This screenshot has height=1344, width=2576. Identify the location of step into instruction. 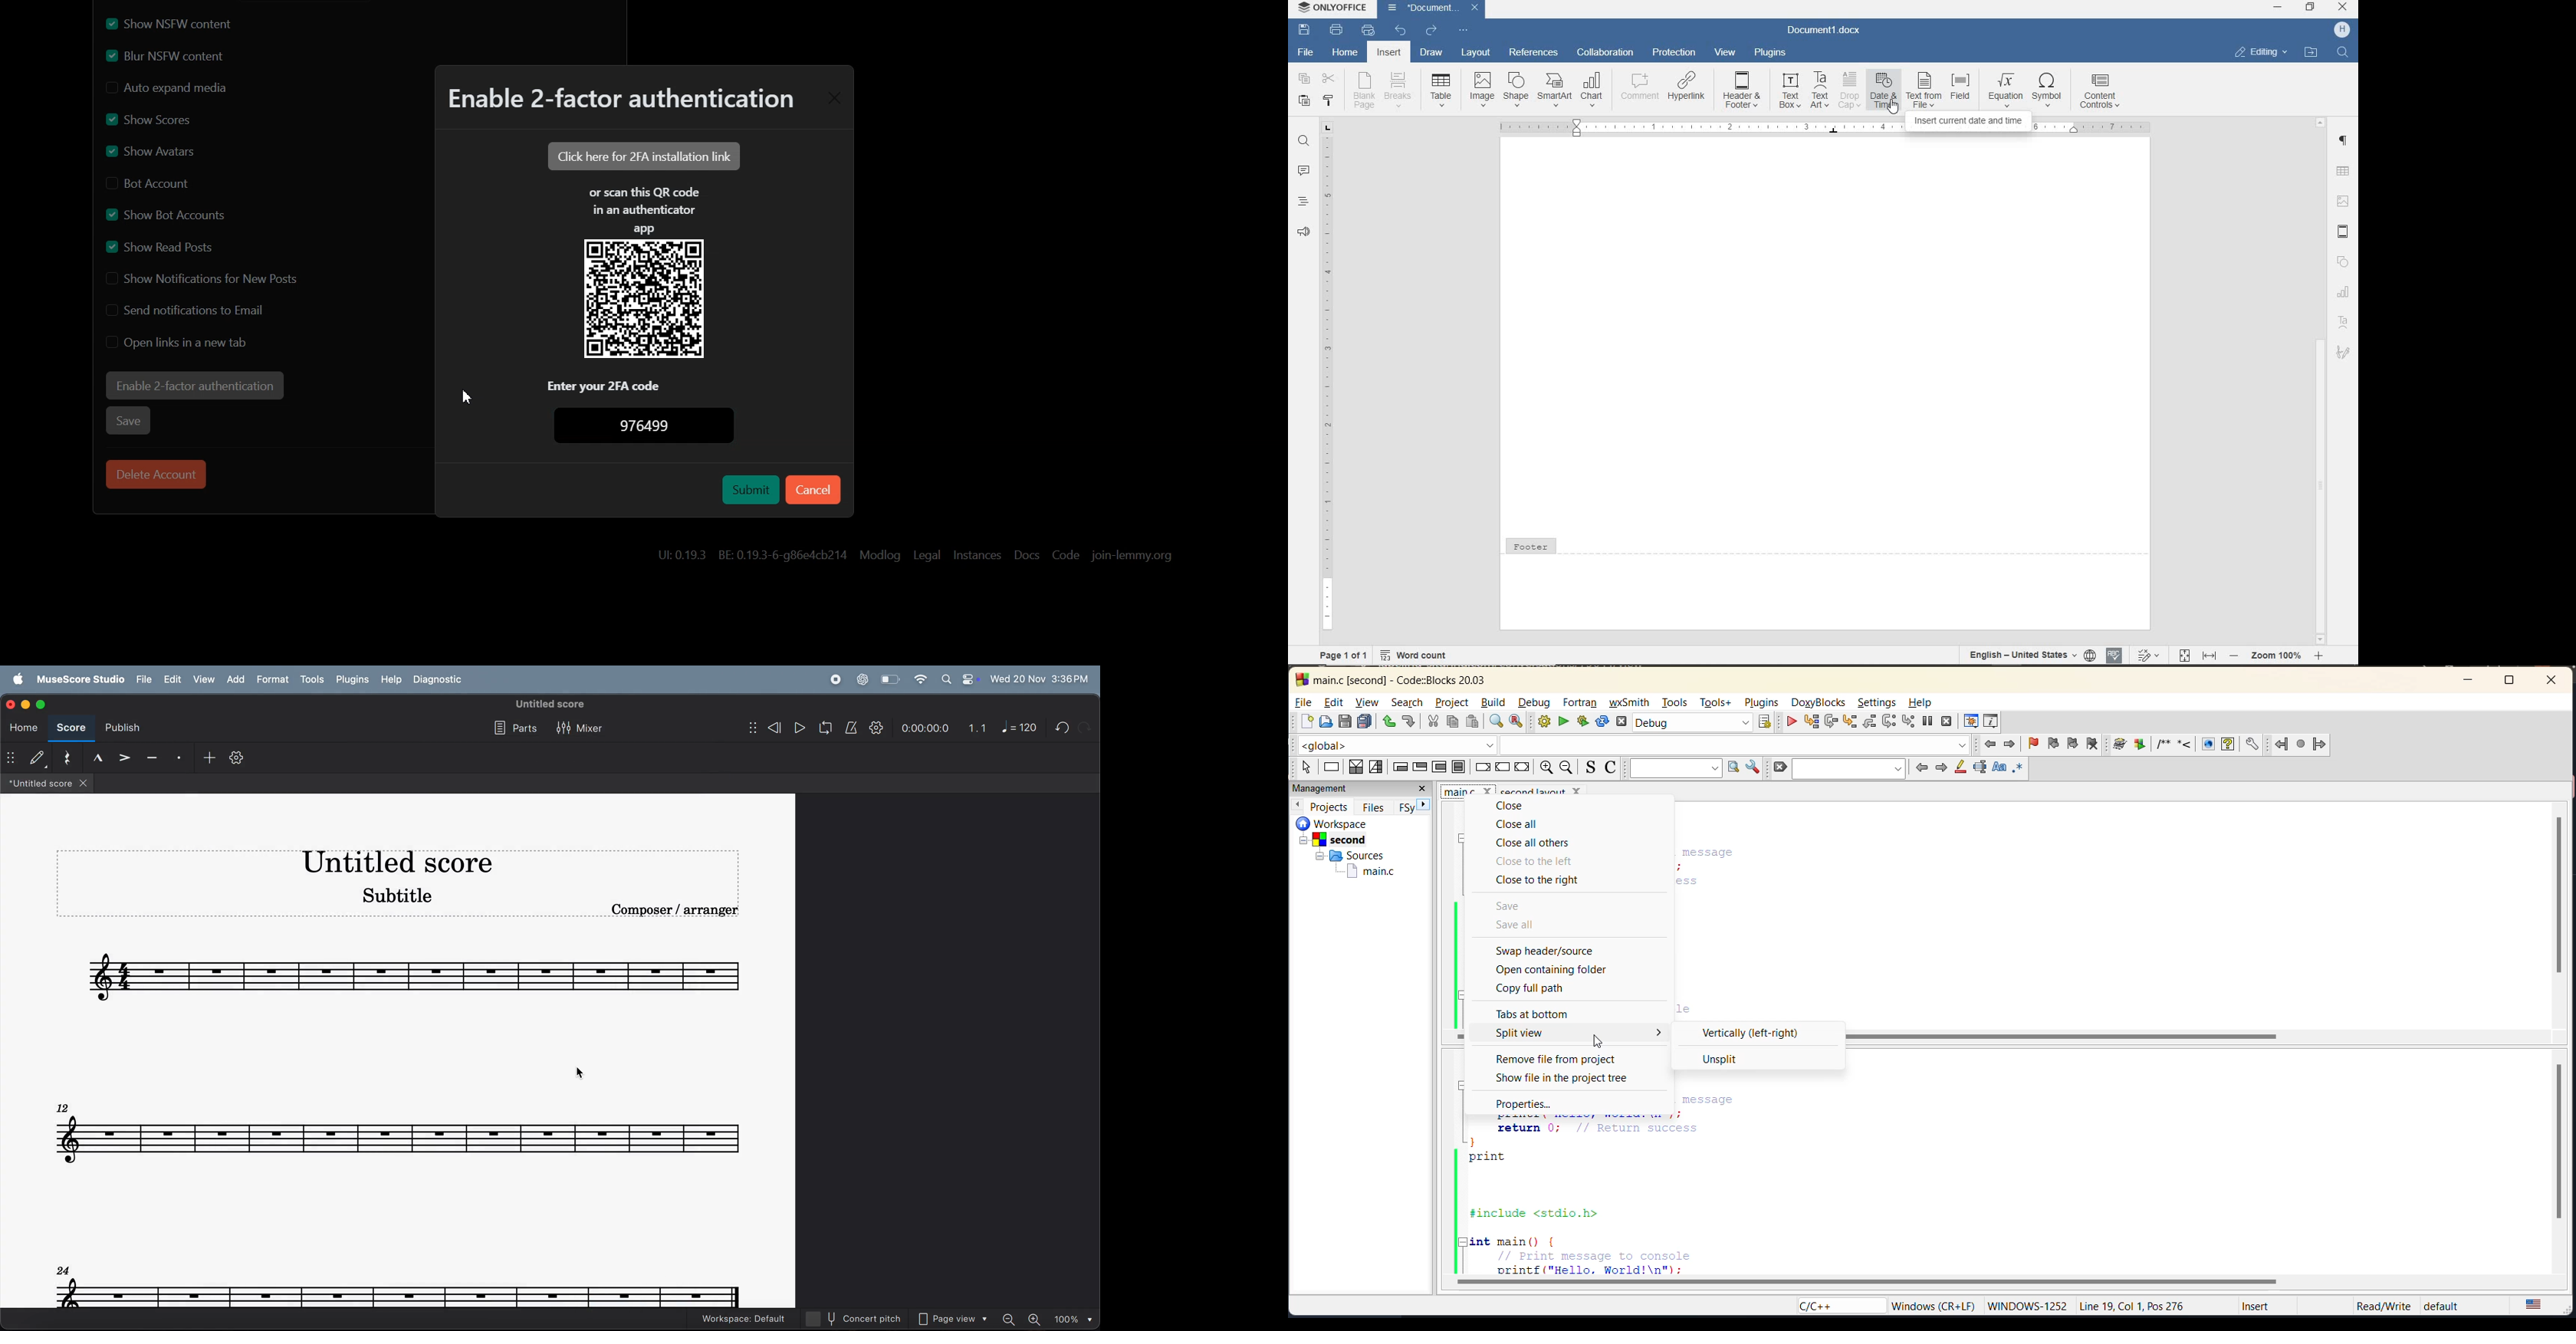
(1909, 722).